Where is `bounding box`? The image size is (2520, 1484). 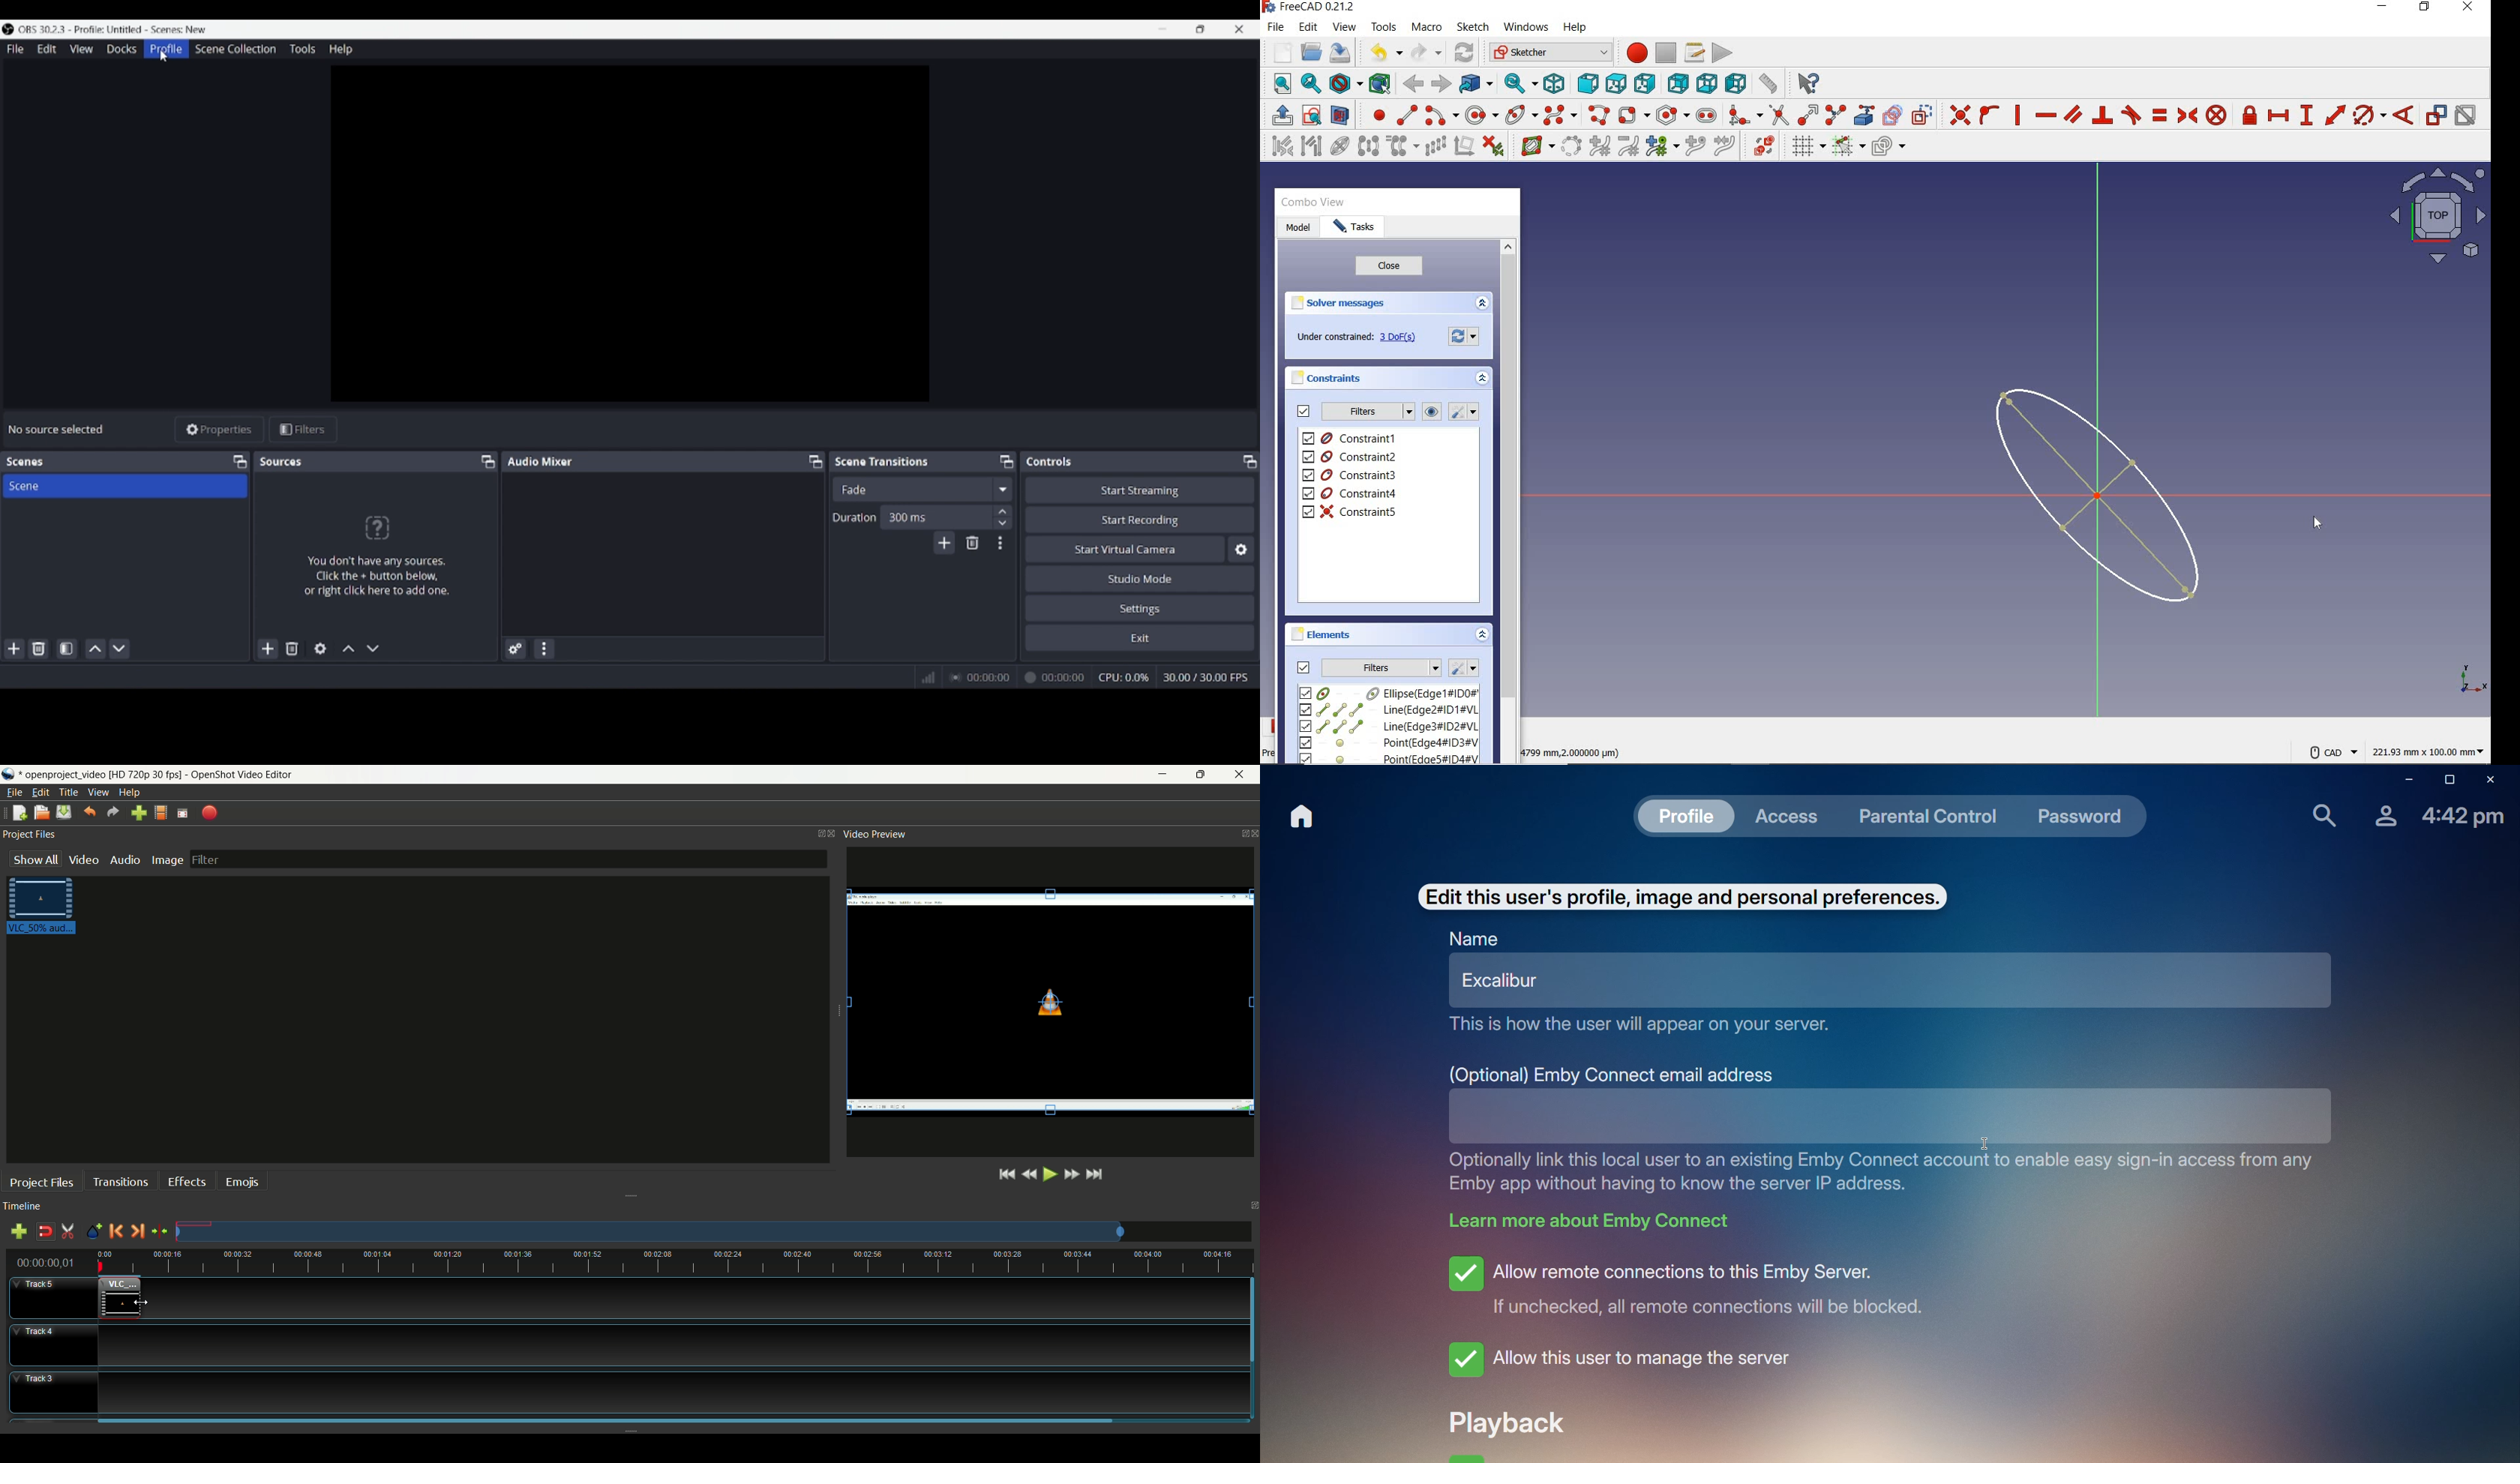 bounding box is located at coordinates (1380, 83).